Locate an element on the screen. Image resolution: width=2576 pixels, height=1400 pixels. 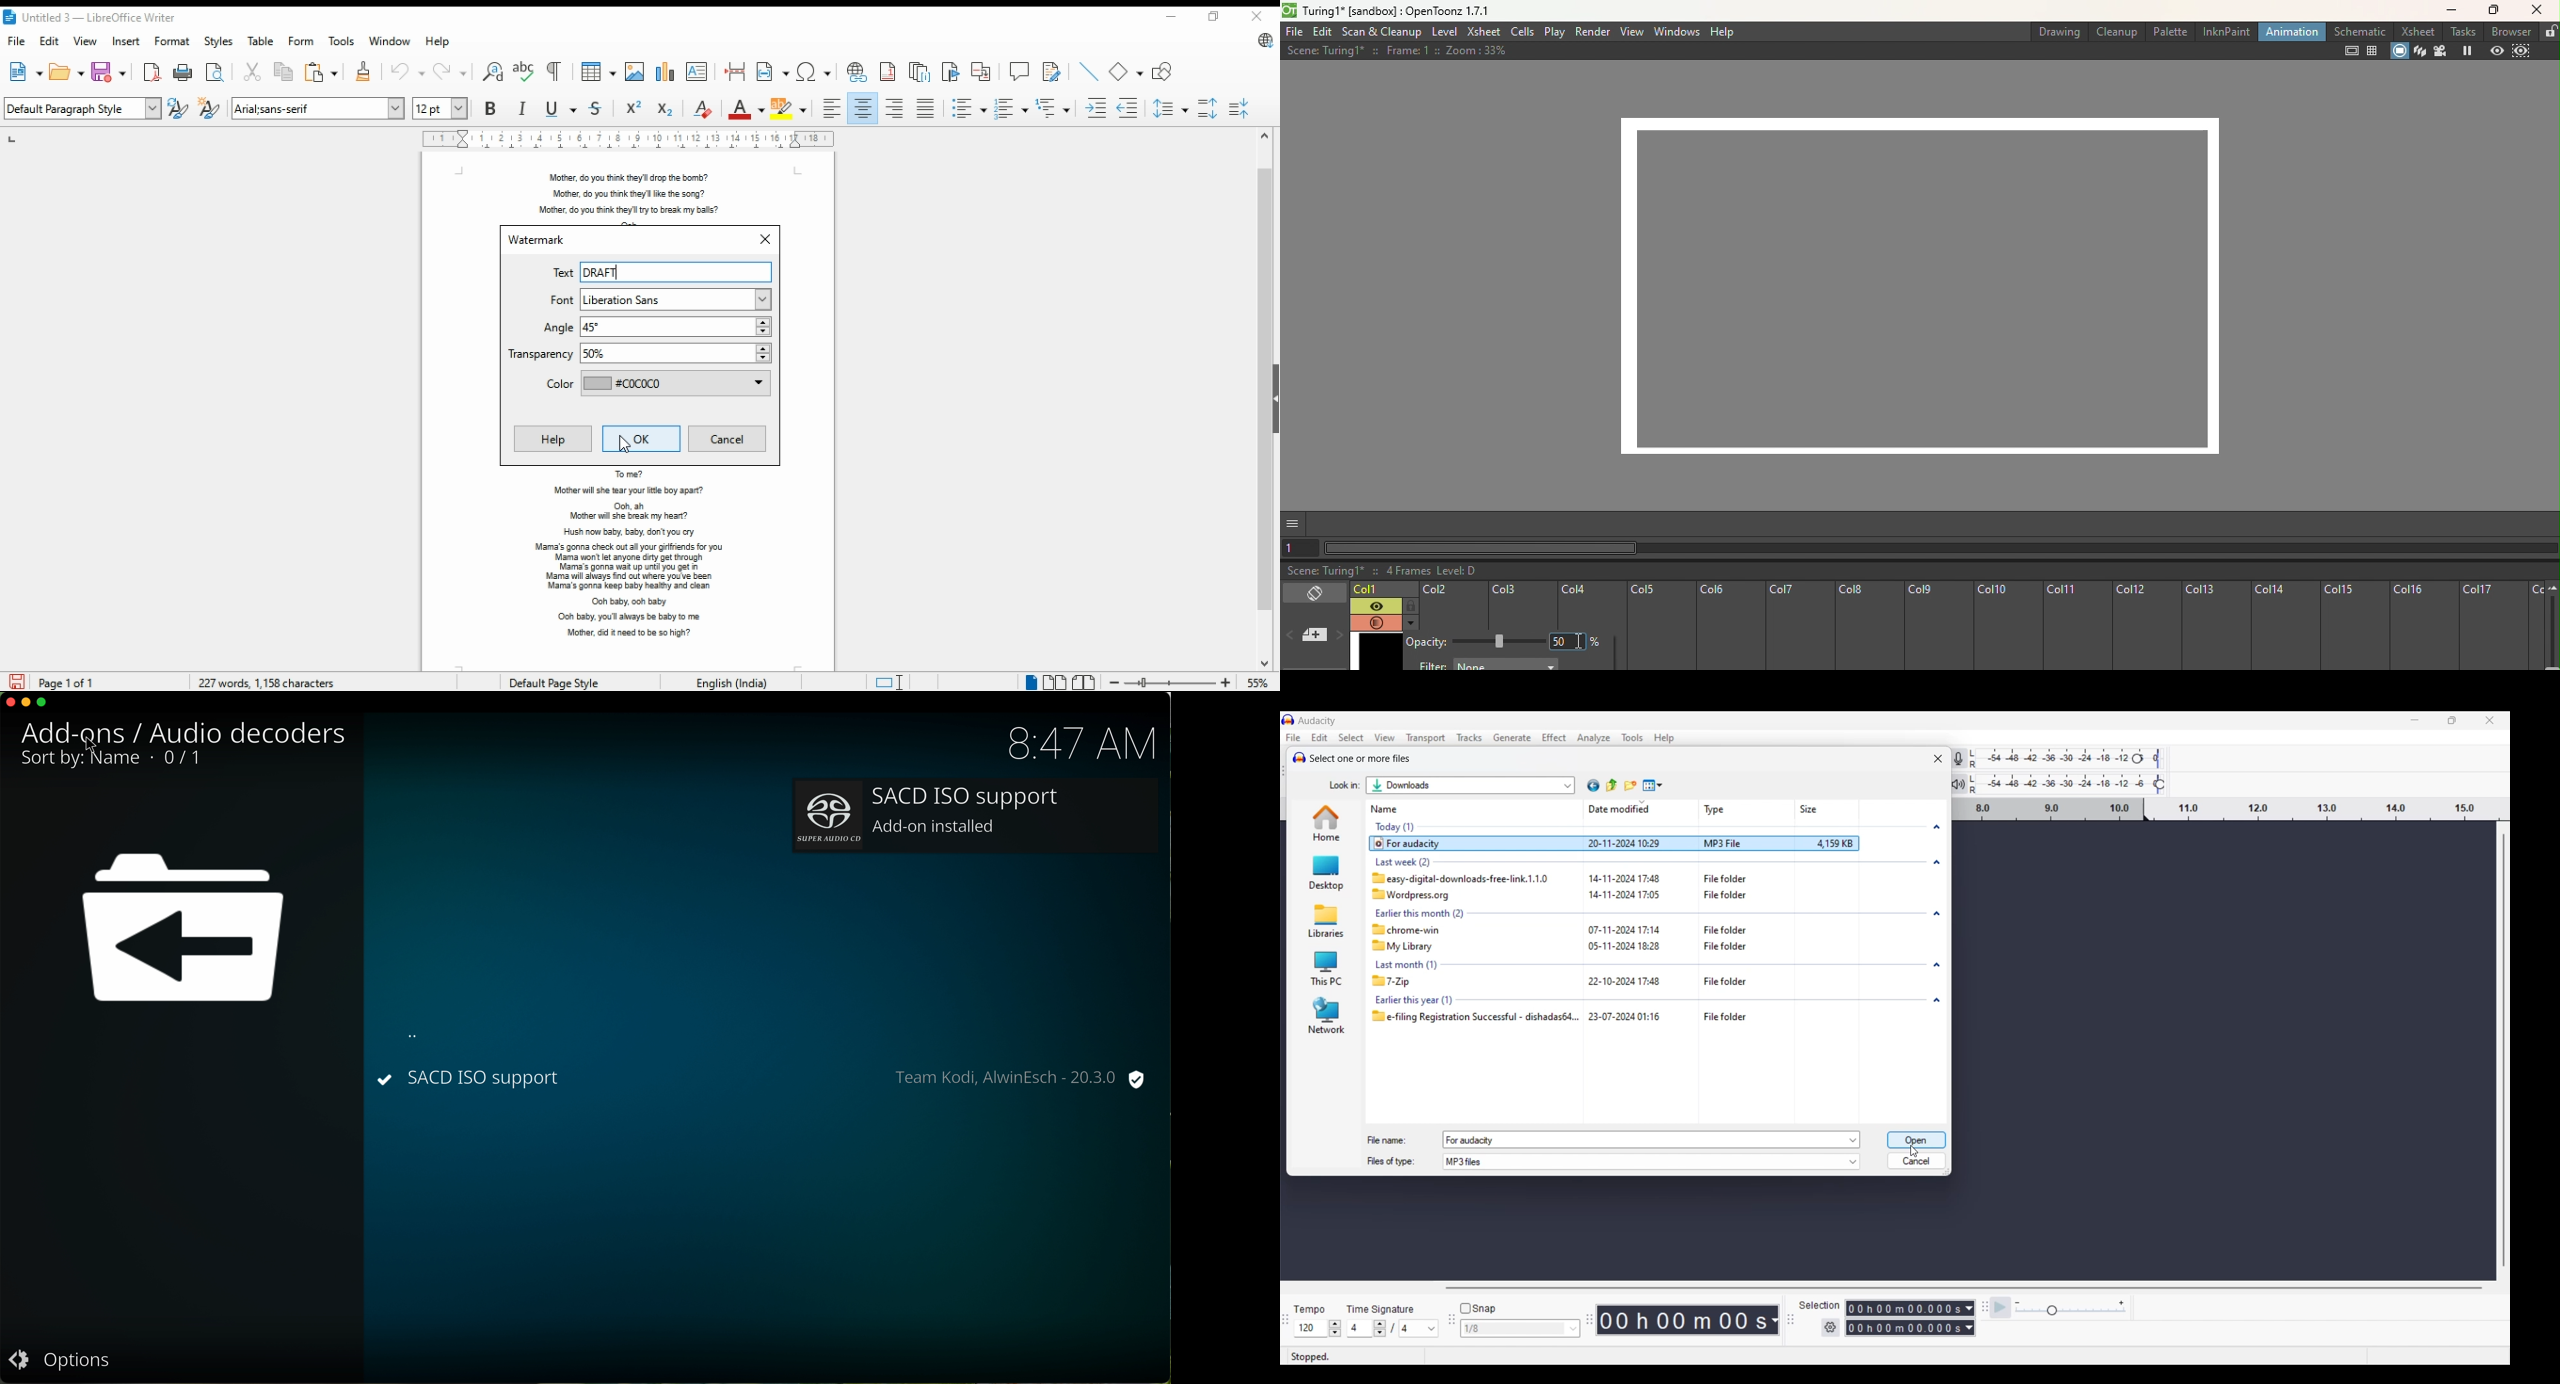
Horizontal slide bar is located at coordinates (1963, 1289).